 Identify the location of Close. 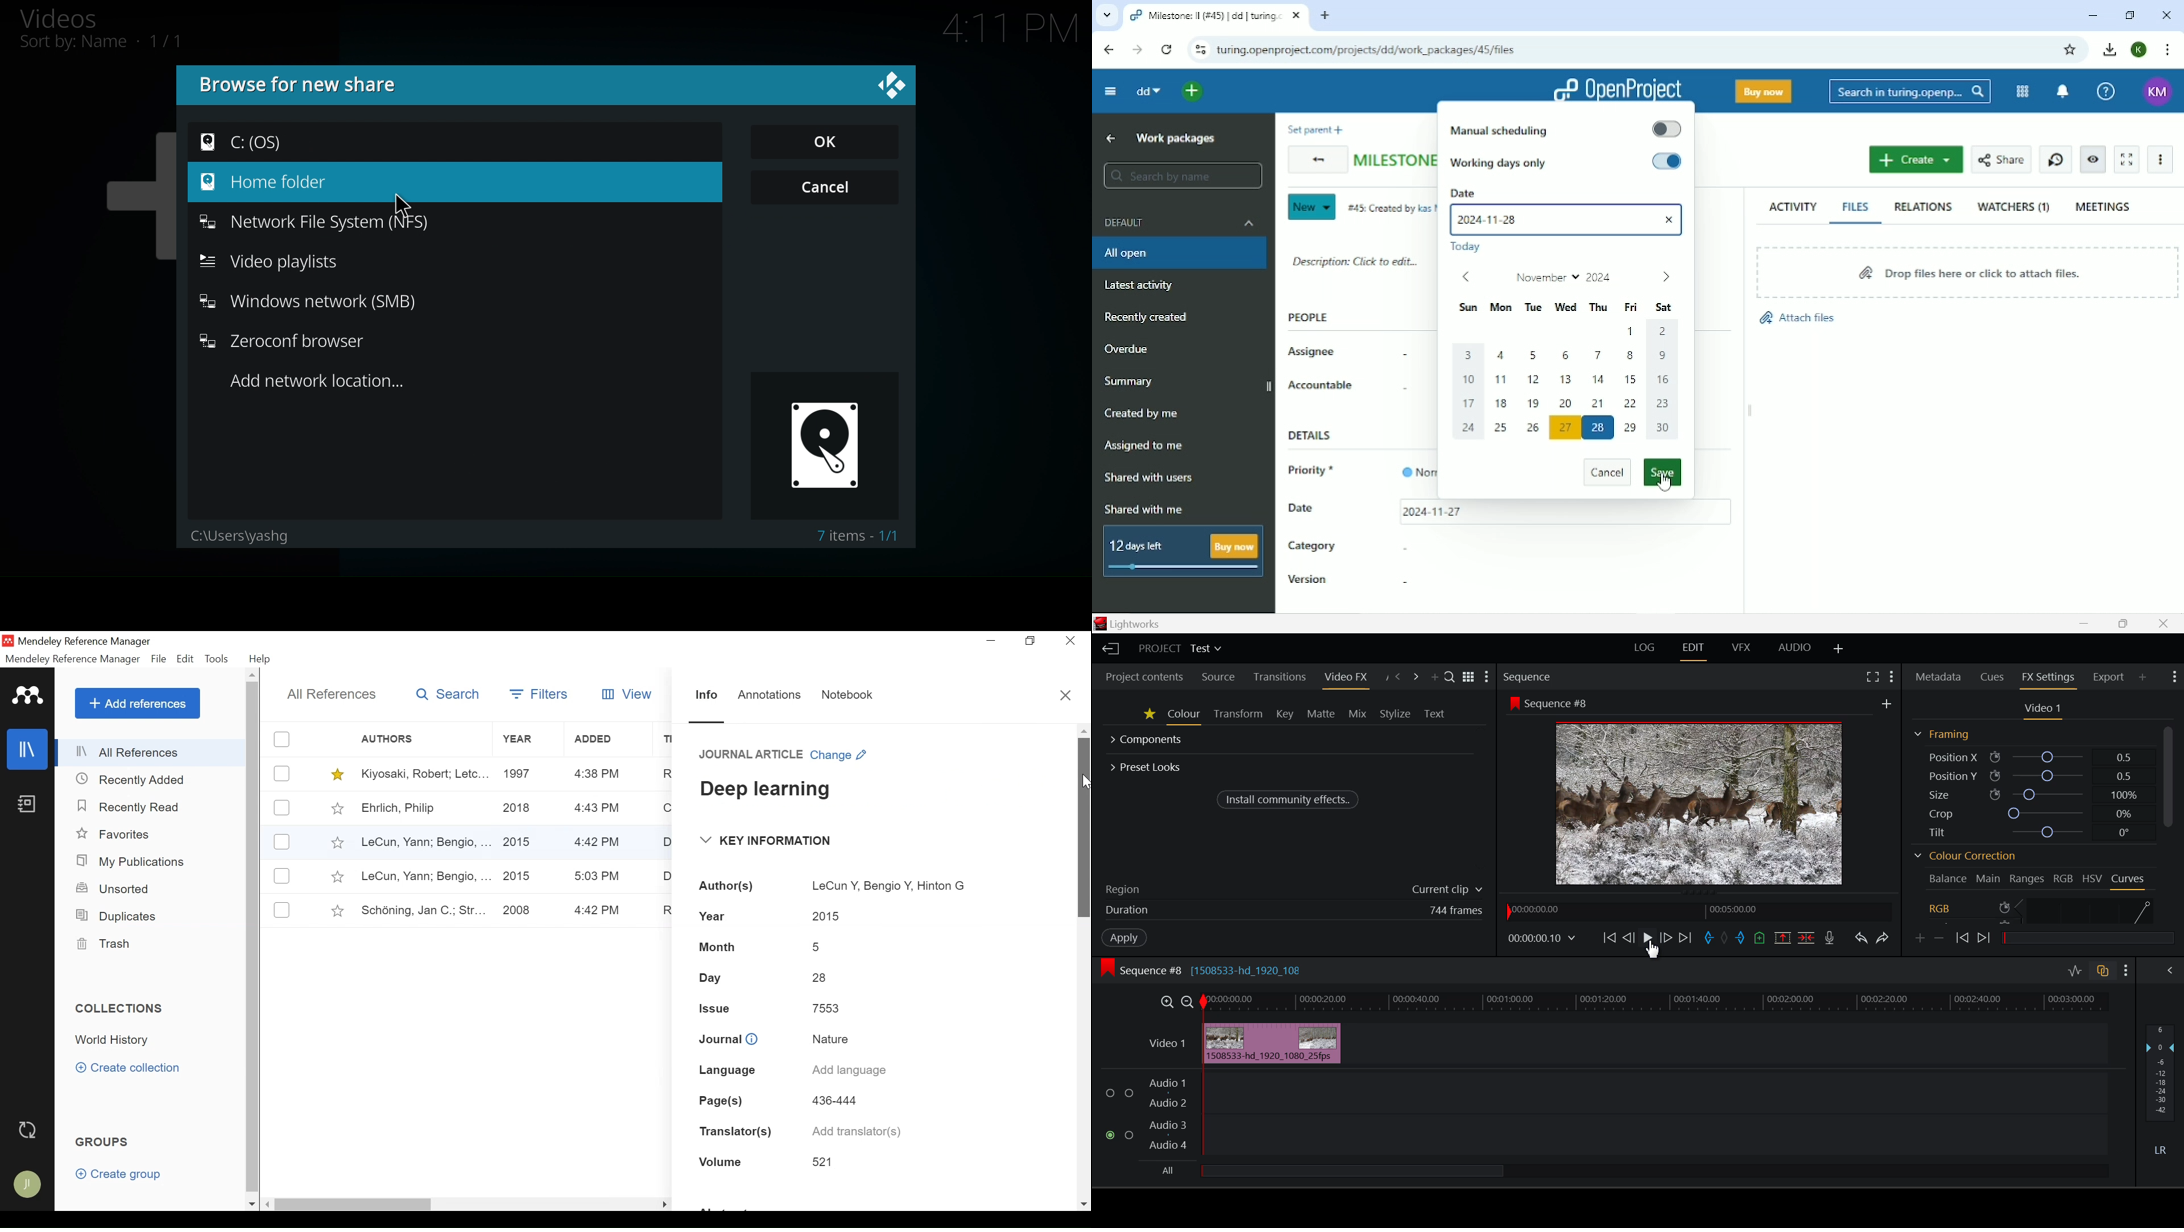
(1068, 696).